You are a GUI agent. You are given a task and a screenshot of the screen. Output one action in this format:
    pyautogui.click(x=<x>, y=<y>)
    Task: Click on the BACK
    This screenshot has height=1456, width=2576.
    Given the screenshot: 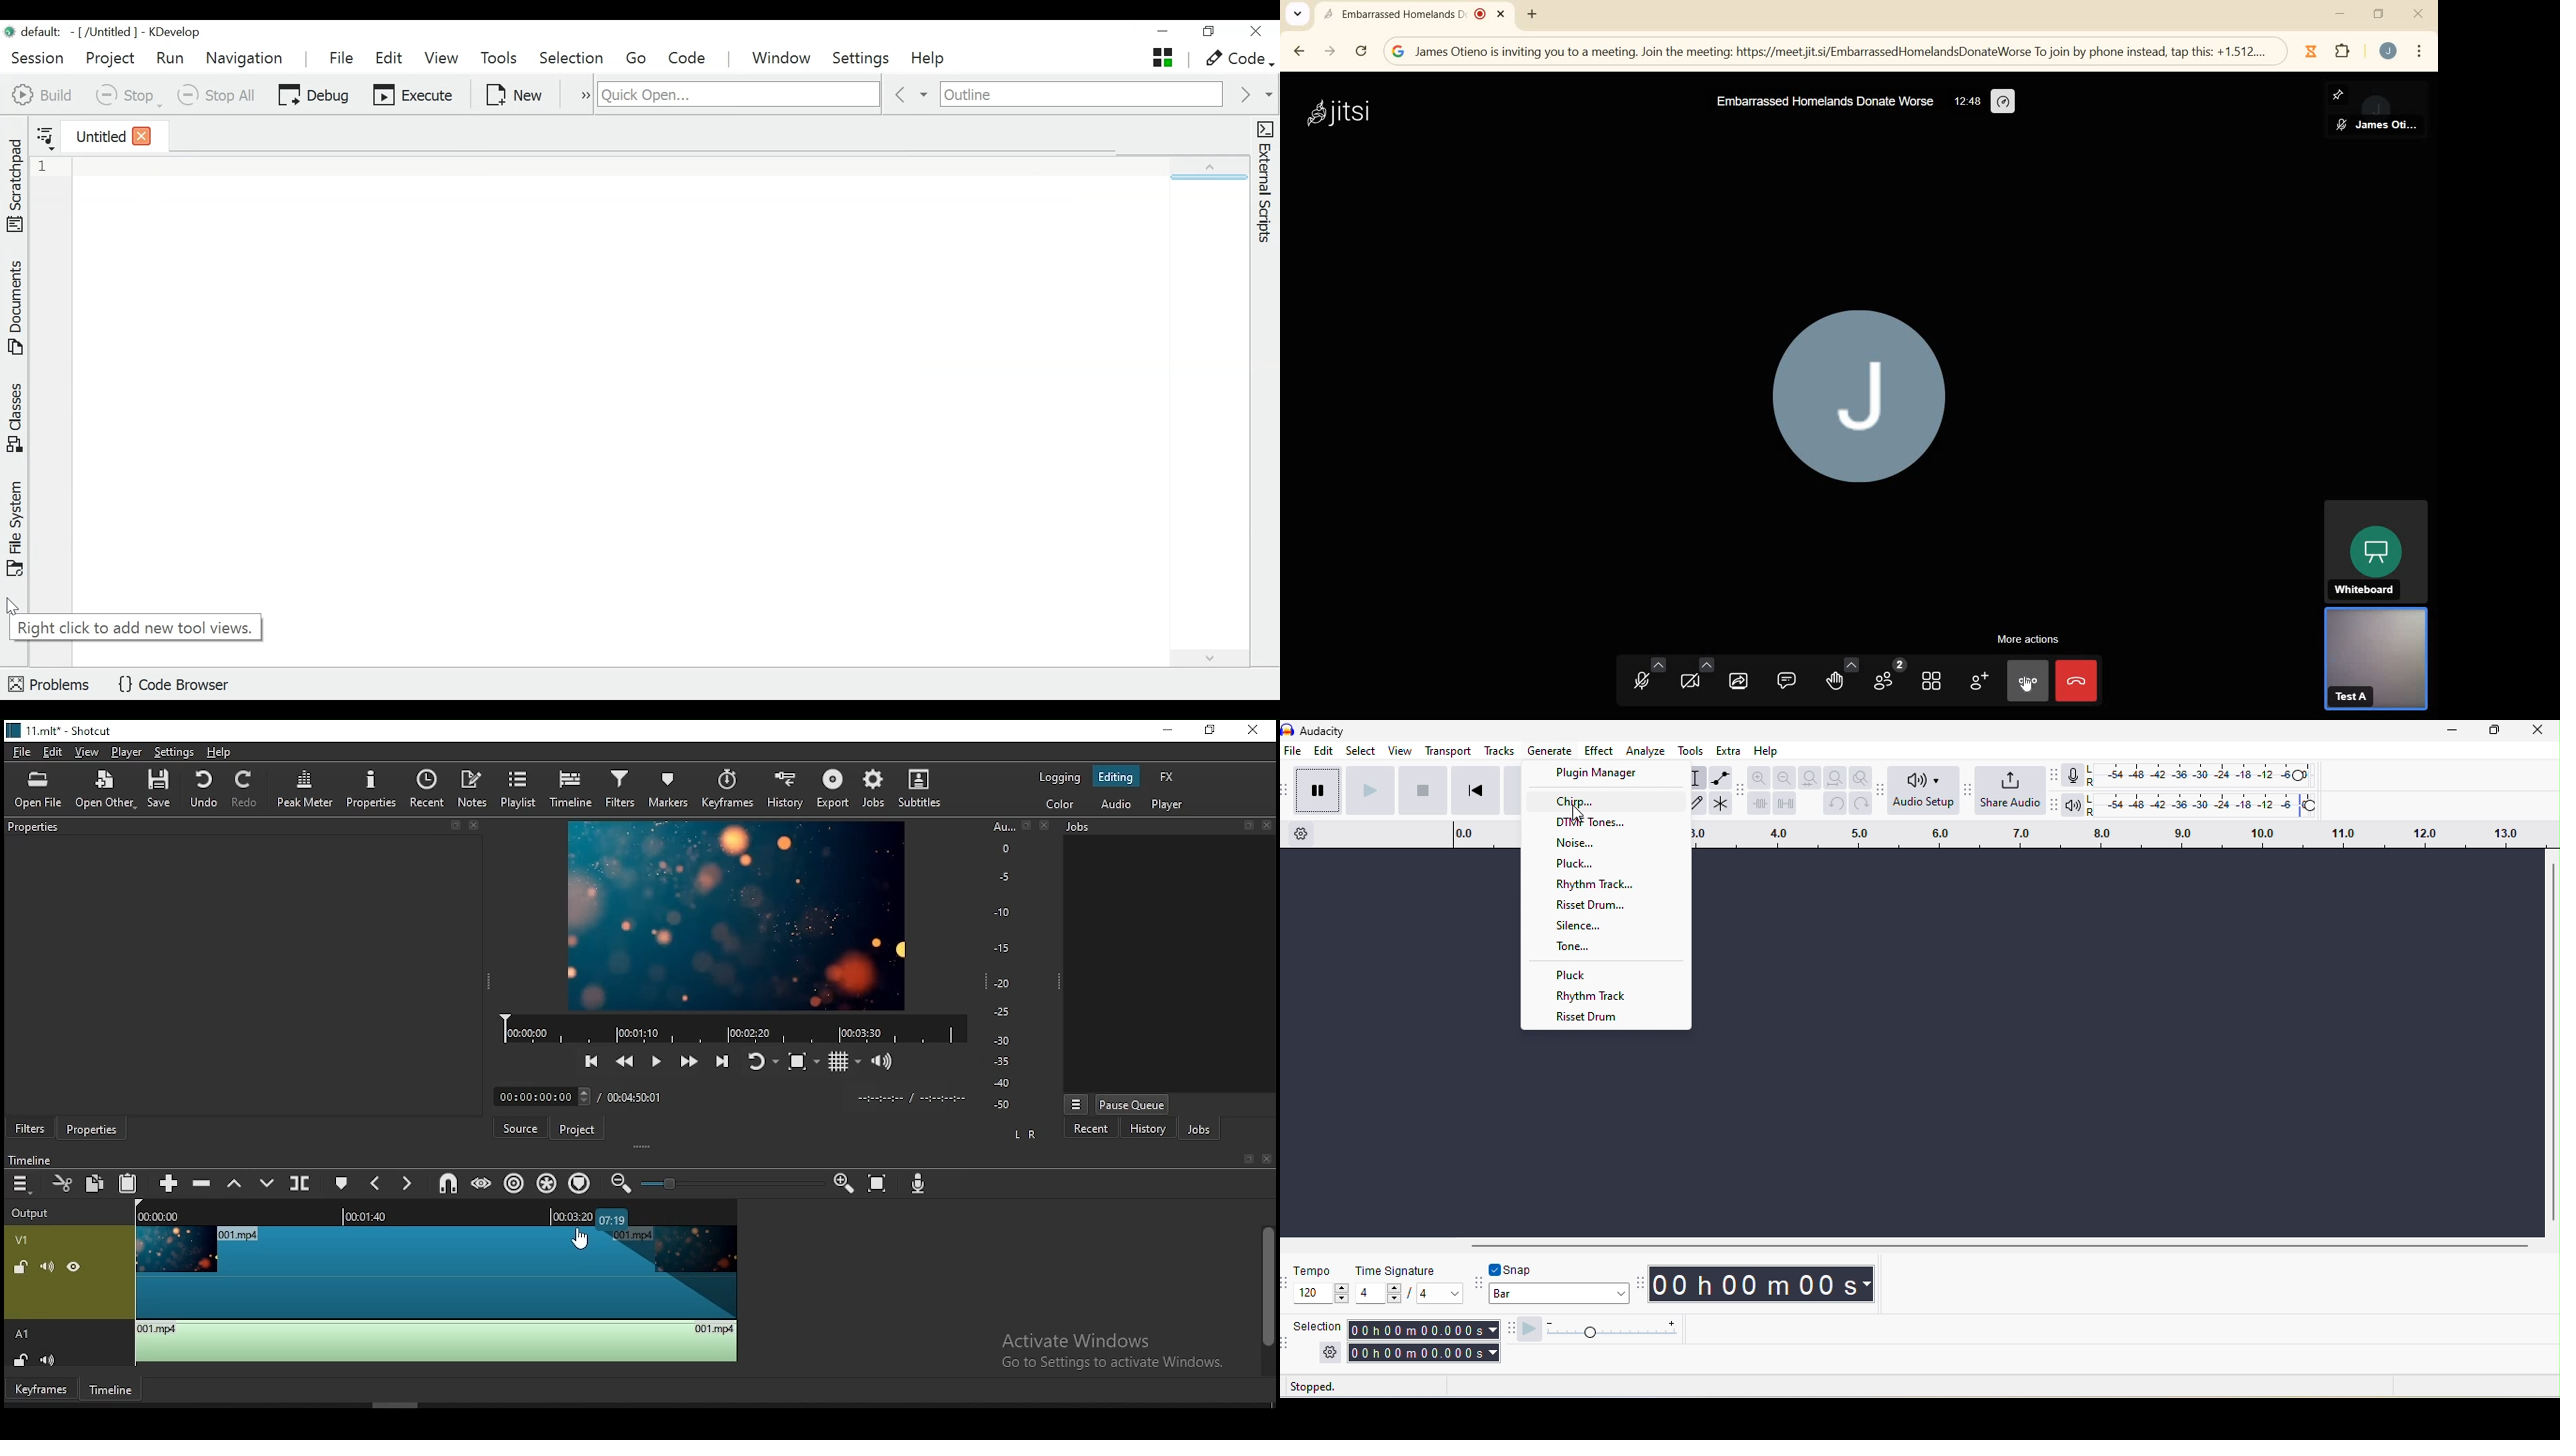 What is the action you would take?
    pyautogui.click(x=1301, y=50)
    